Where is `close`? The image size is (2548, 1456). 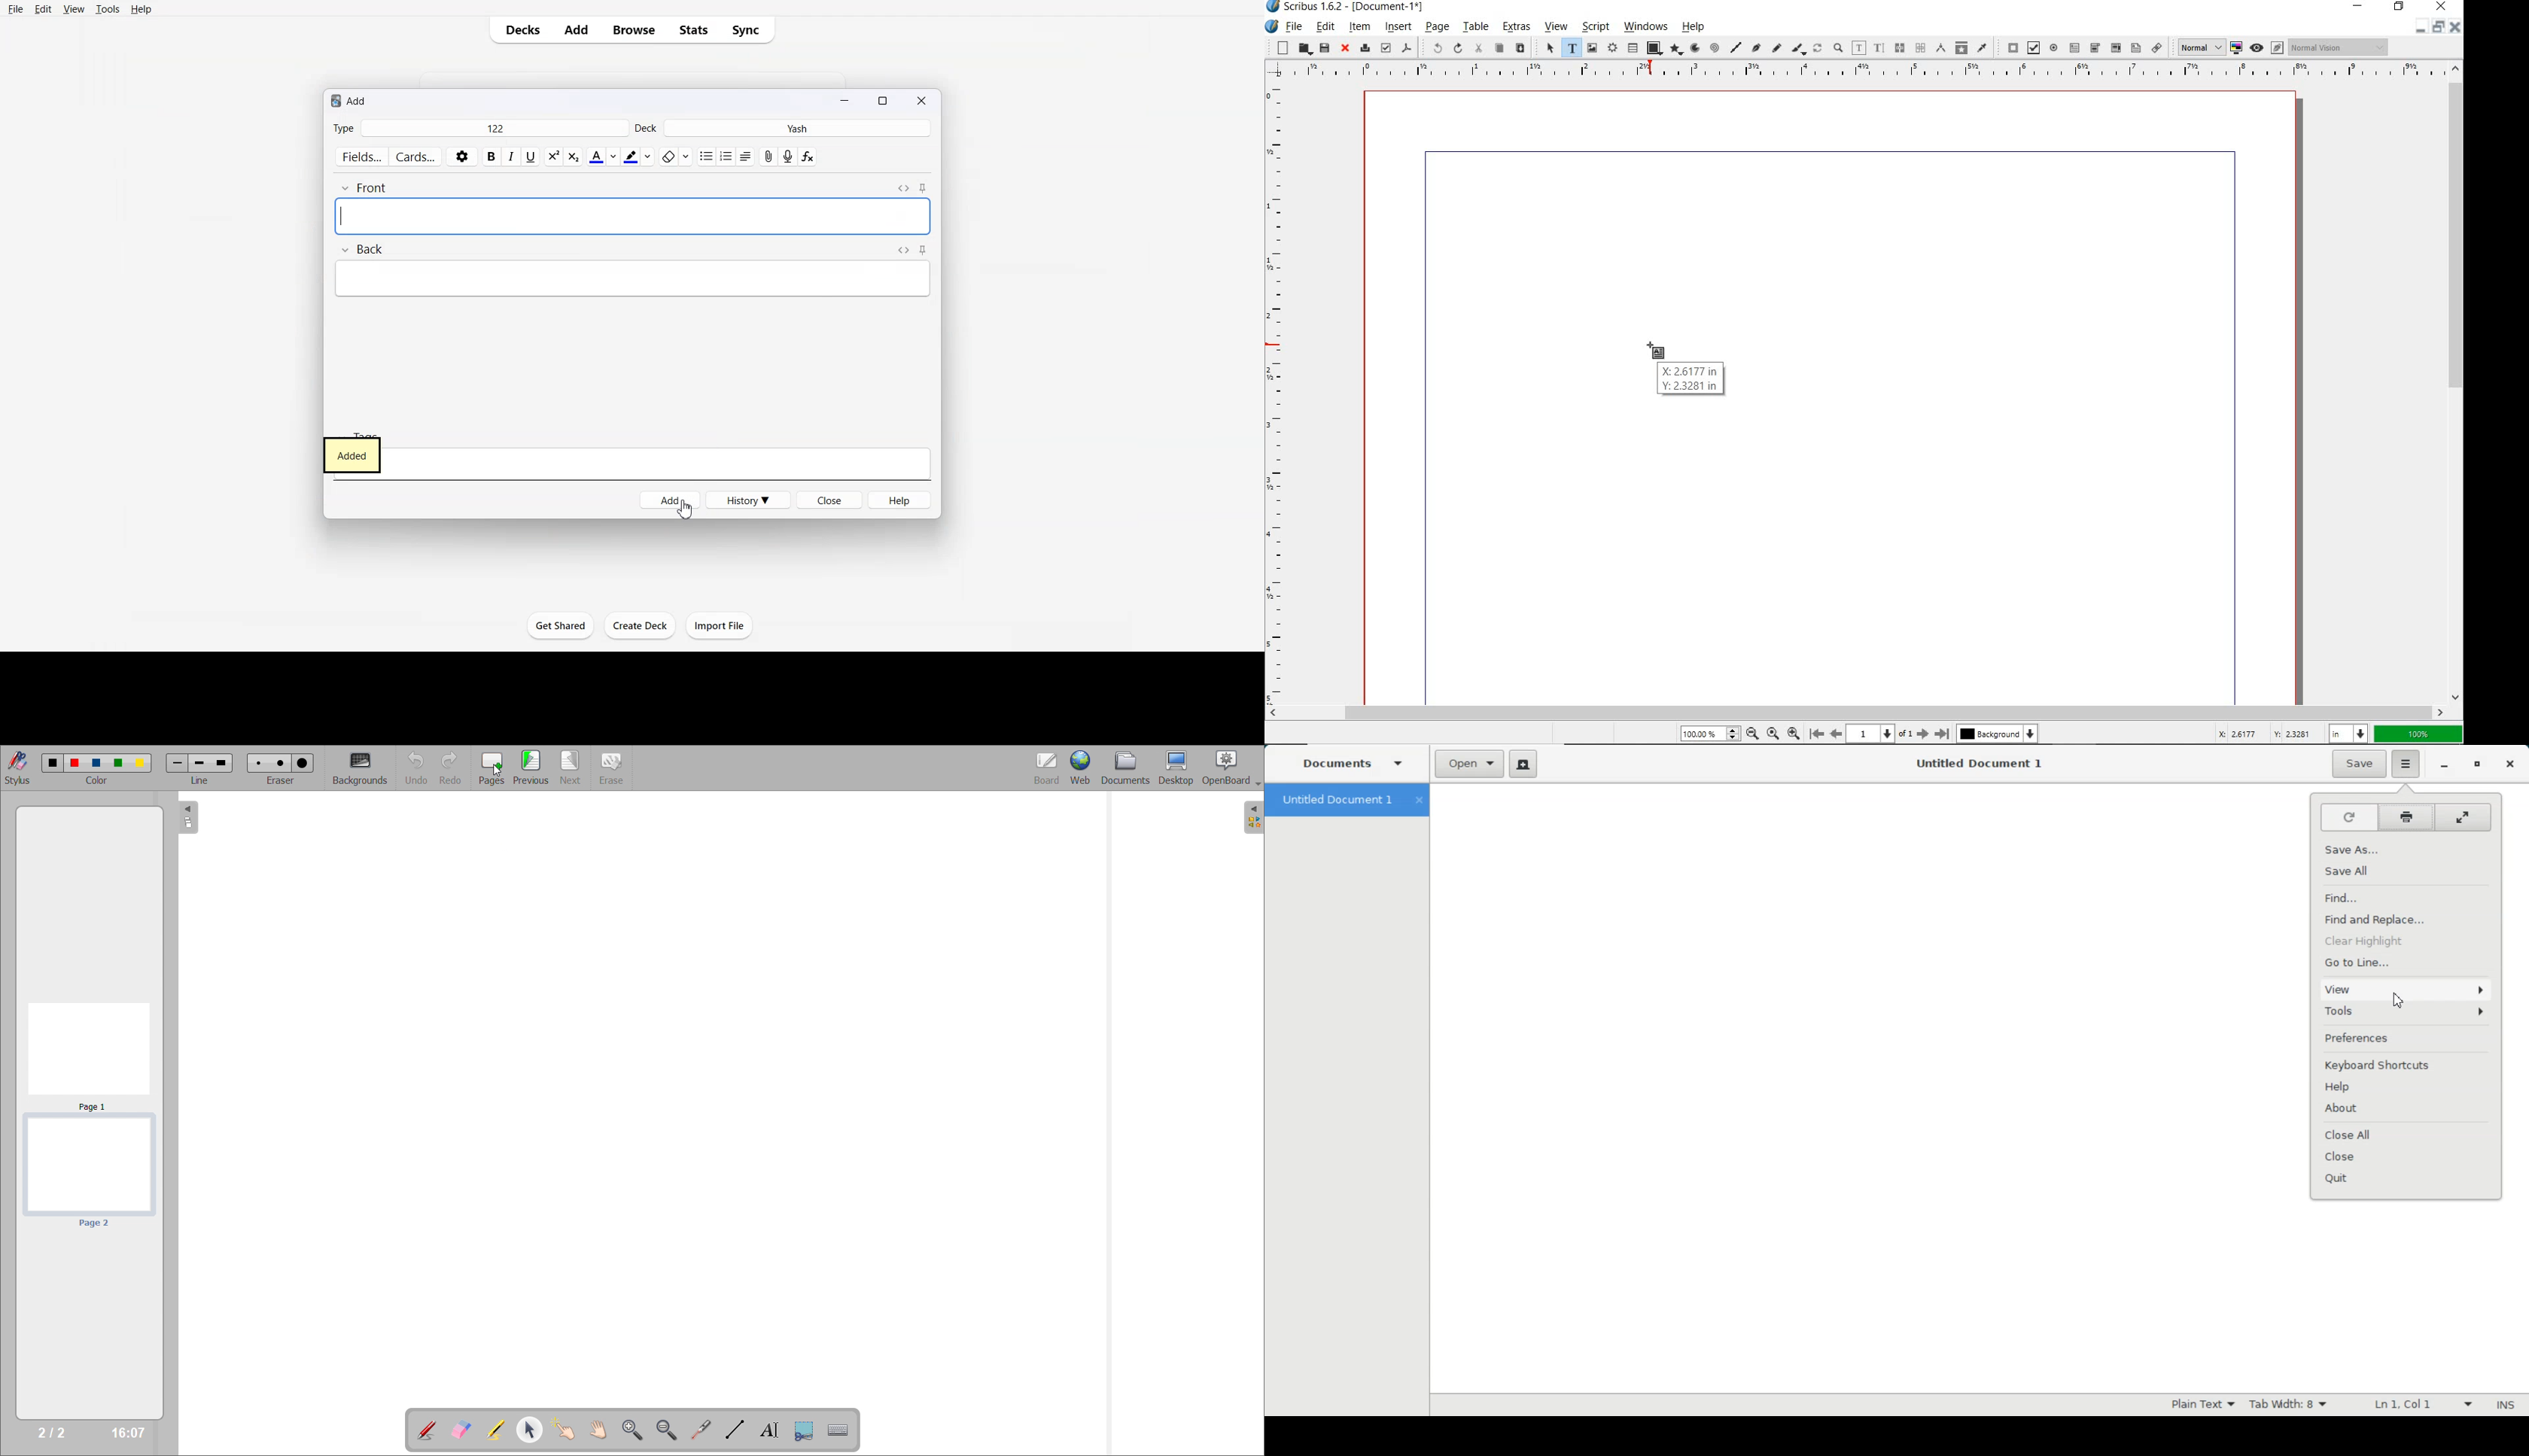
close is located at coordinates (1345, 49).